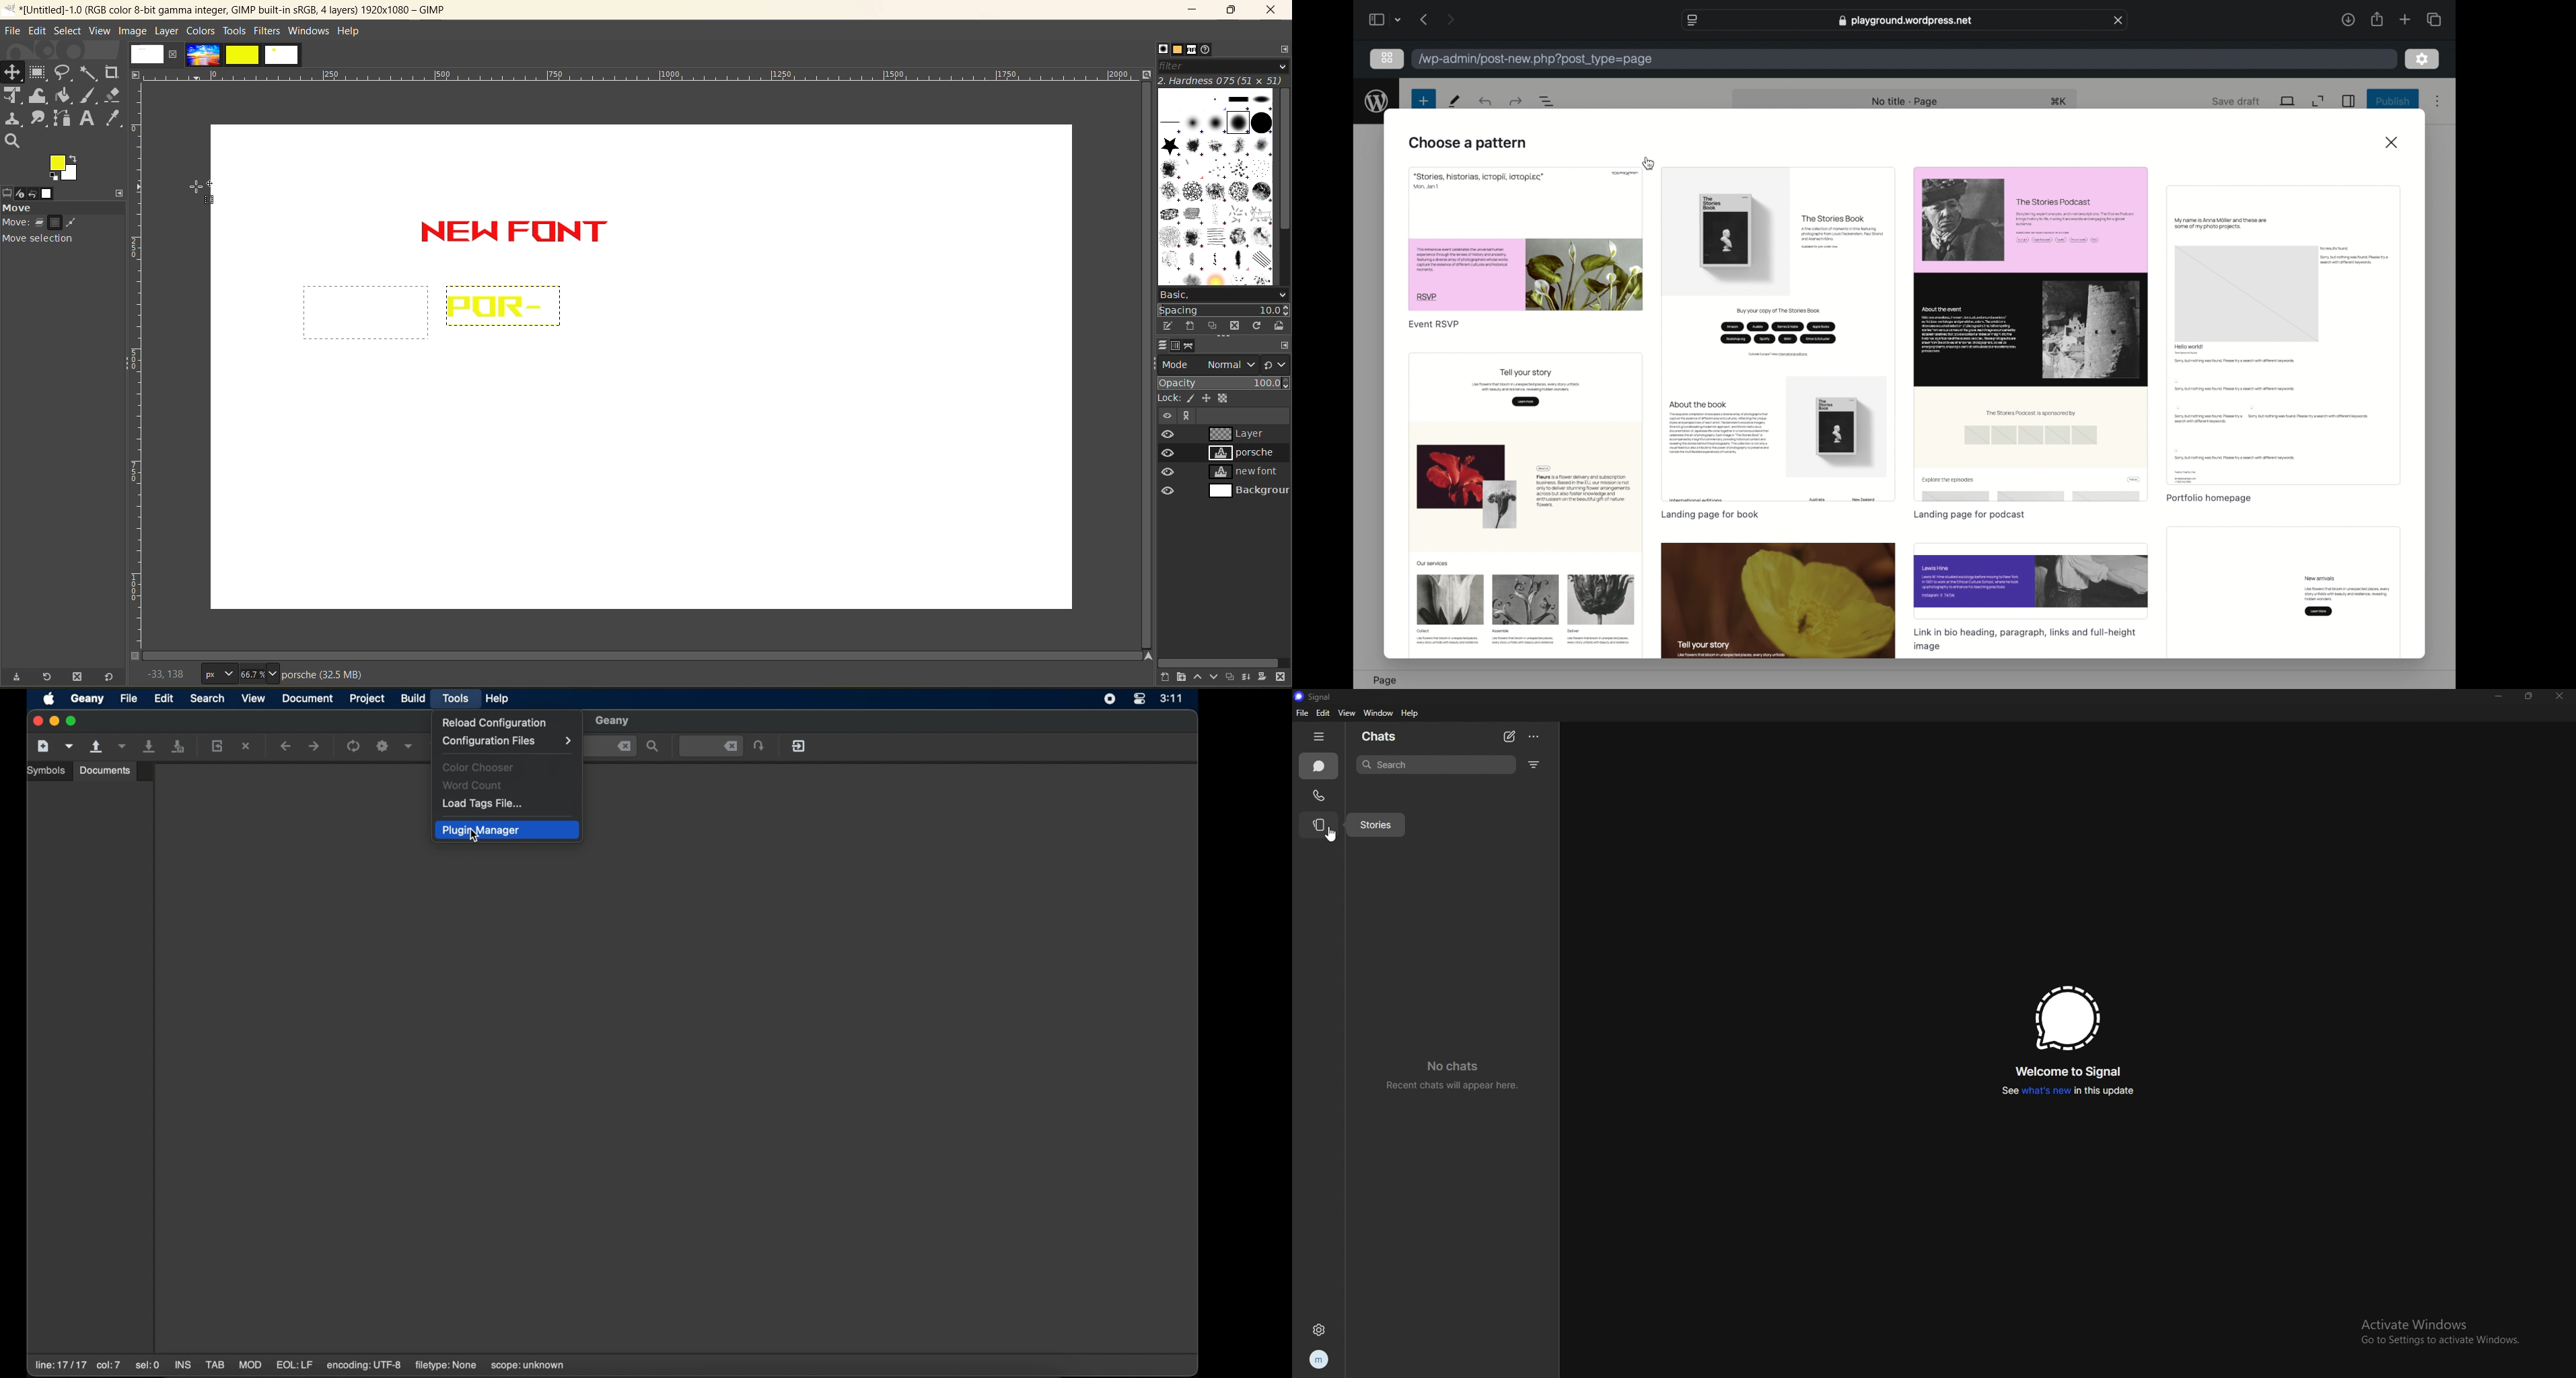 The height and width of the screenshot is (1400, 2576). Describe the element at coordinates (2287, 100) in the screenshot. I see `view` at that location.